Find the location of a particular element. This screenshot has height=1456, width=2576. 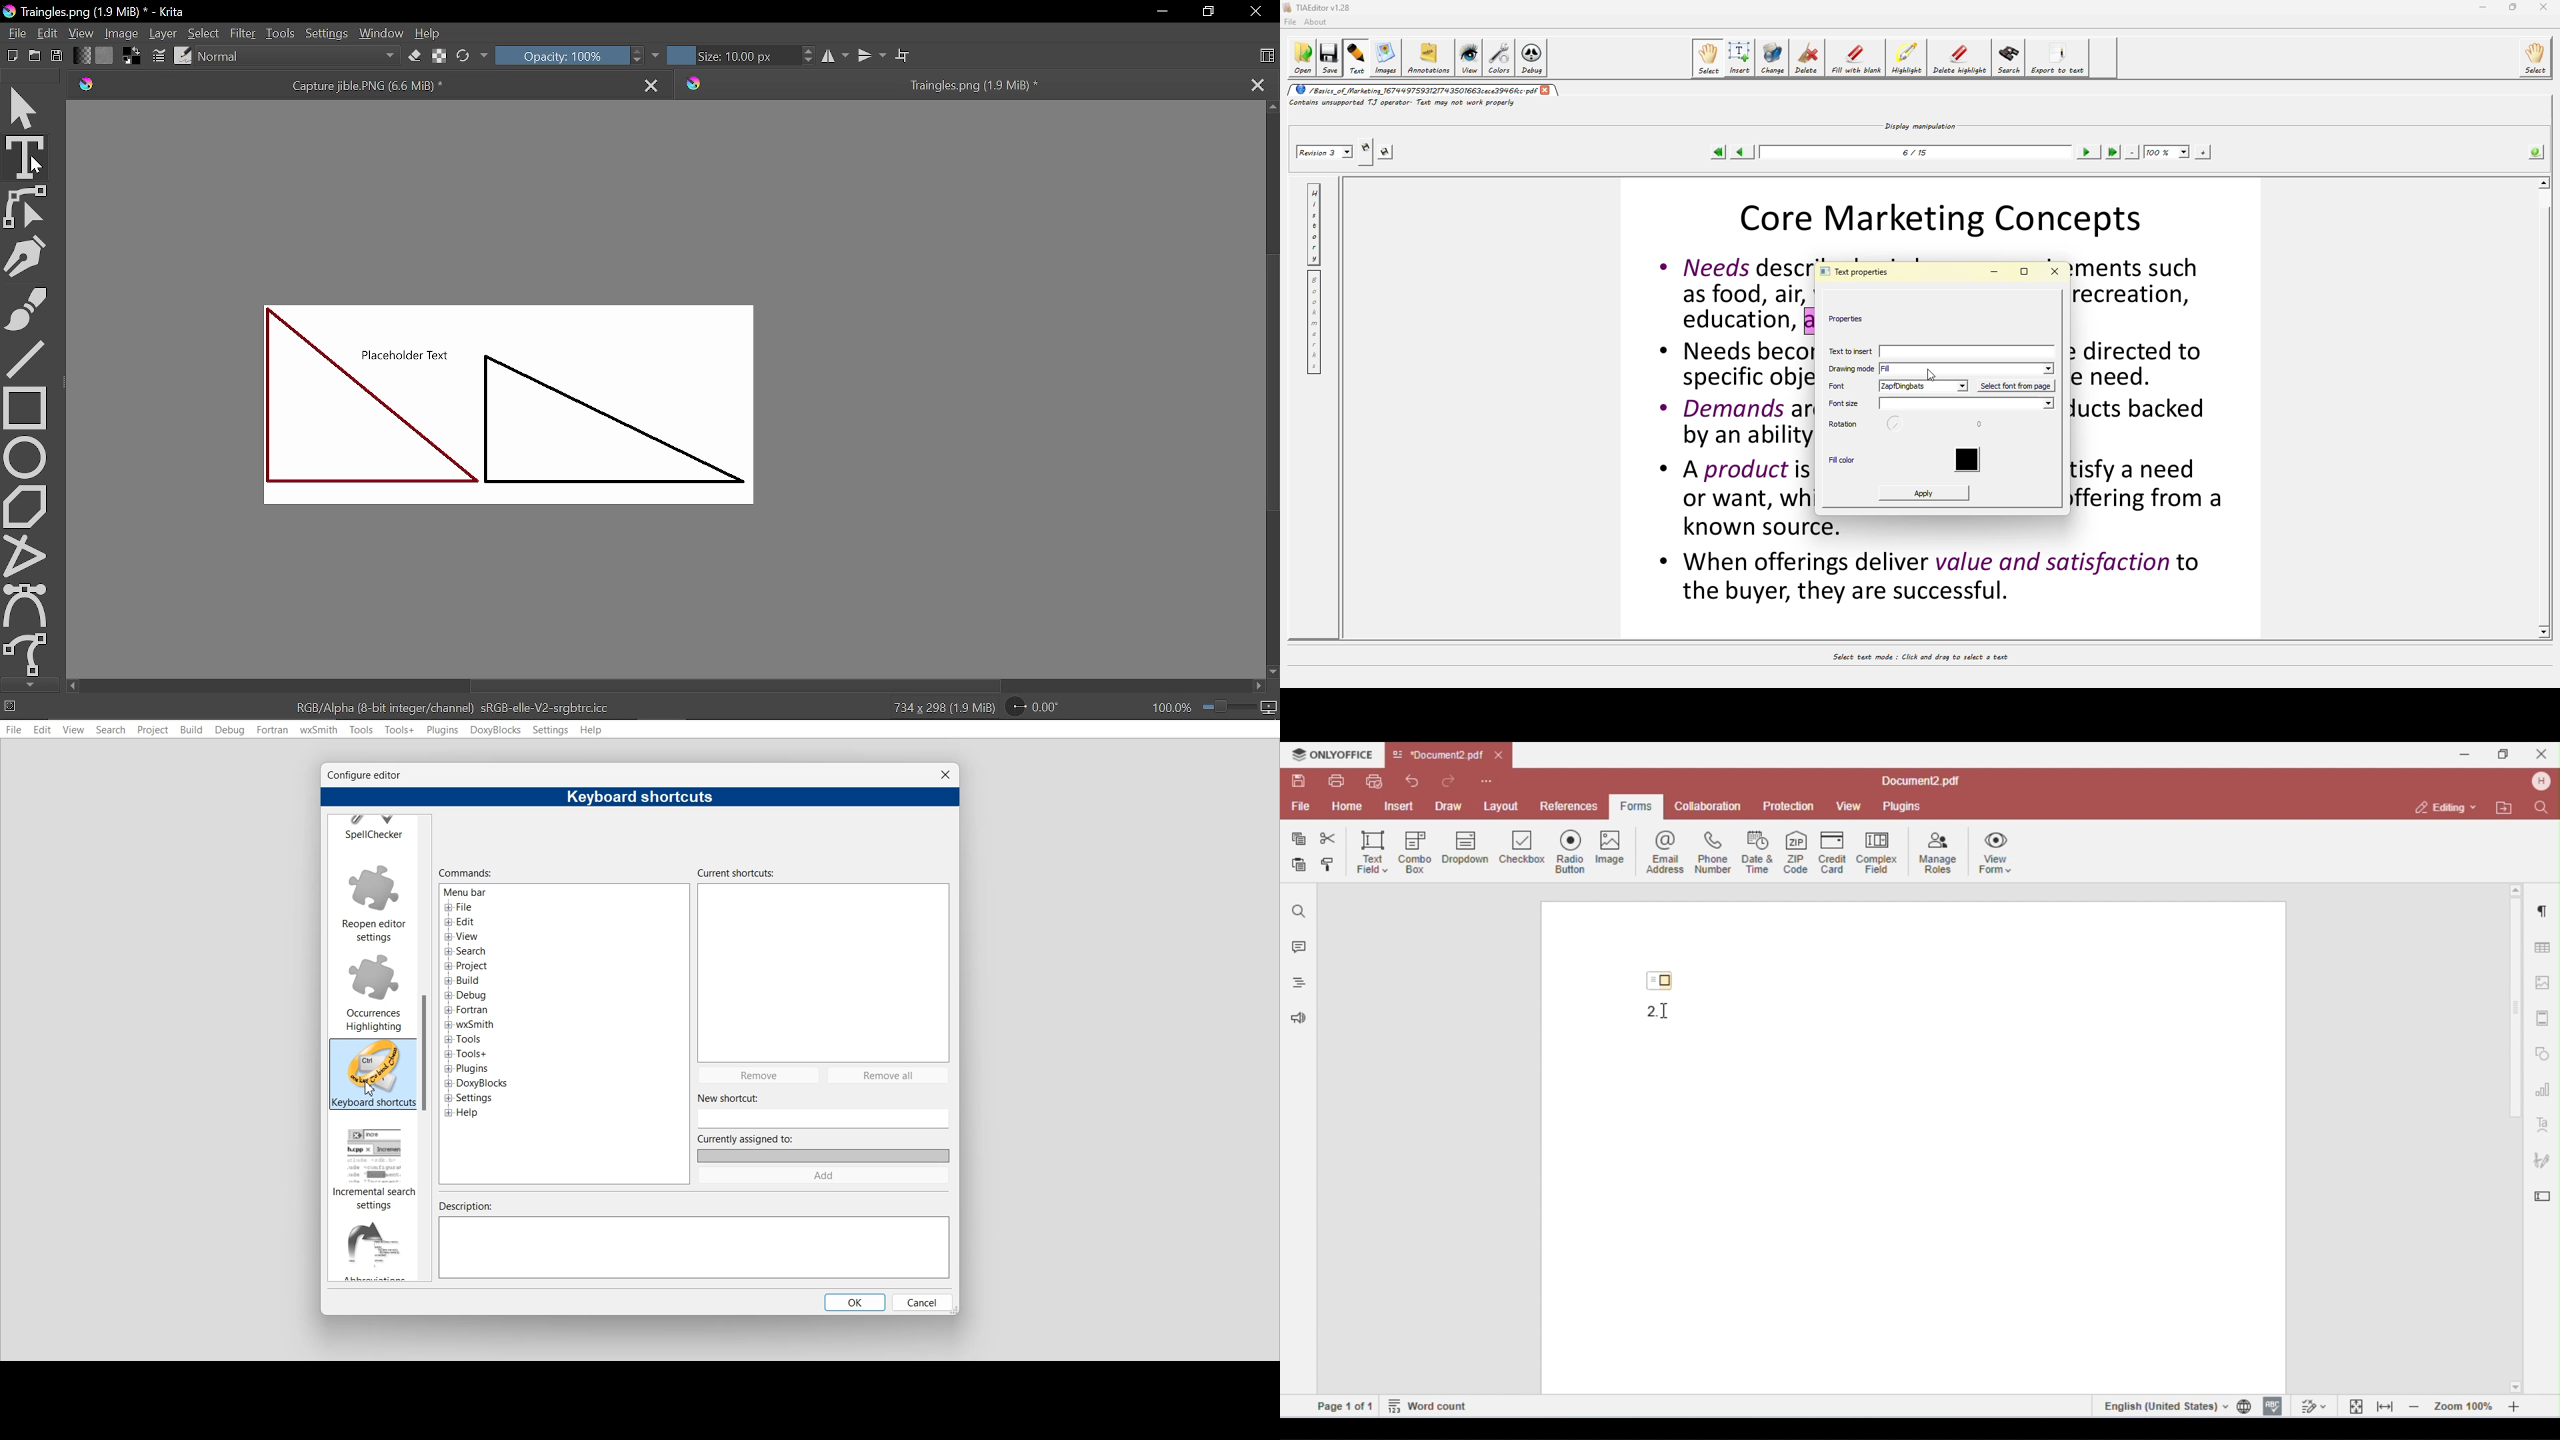

Help is located at coordinates (593, 730).